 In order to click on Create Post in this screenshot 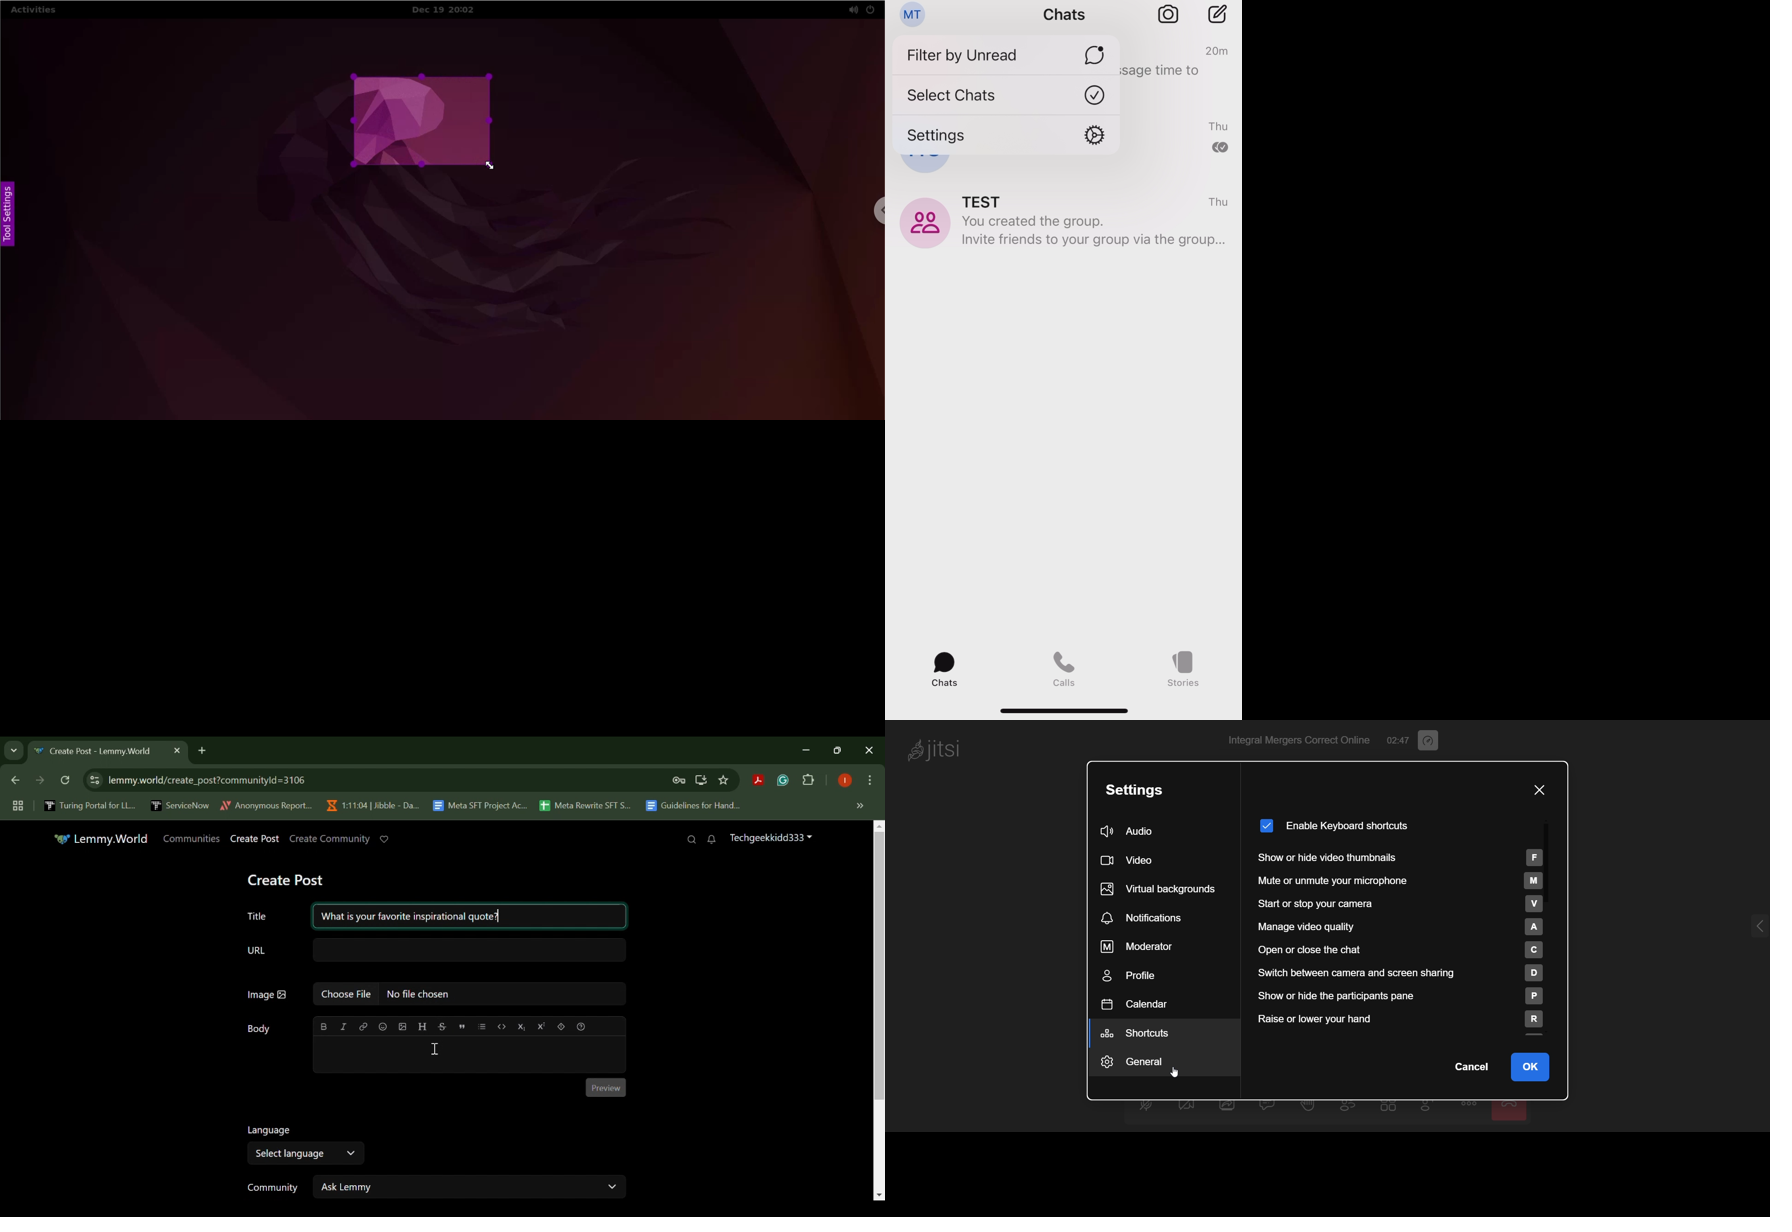, I will do `click(255, 840)`.